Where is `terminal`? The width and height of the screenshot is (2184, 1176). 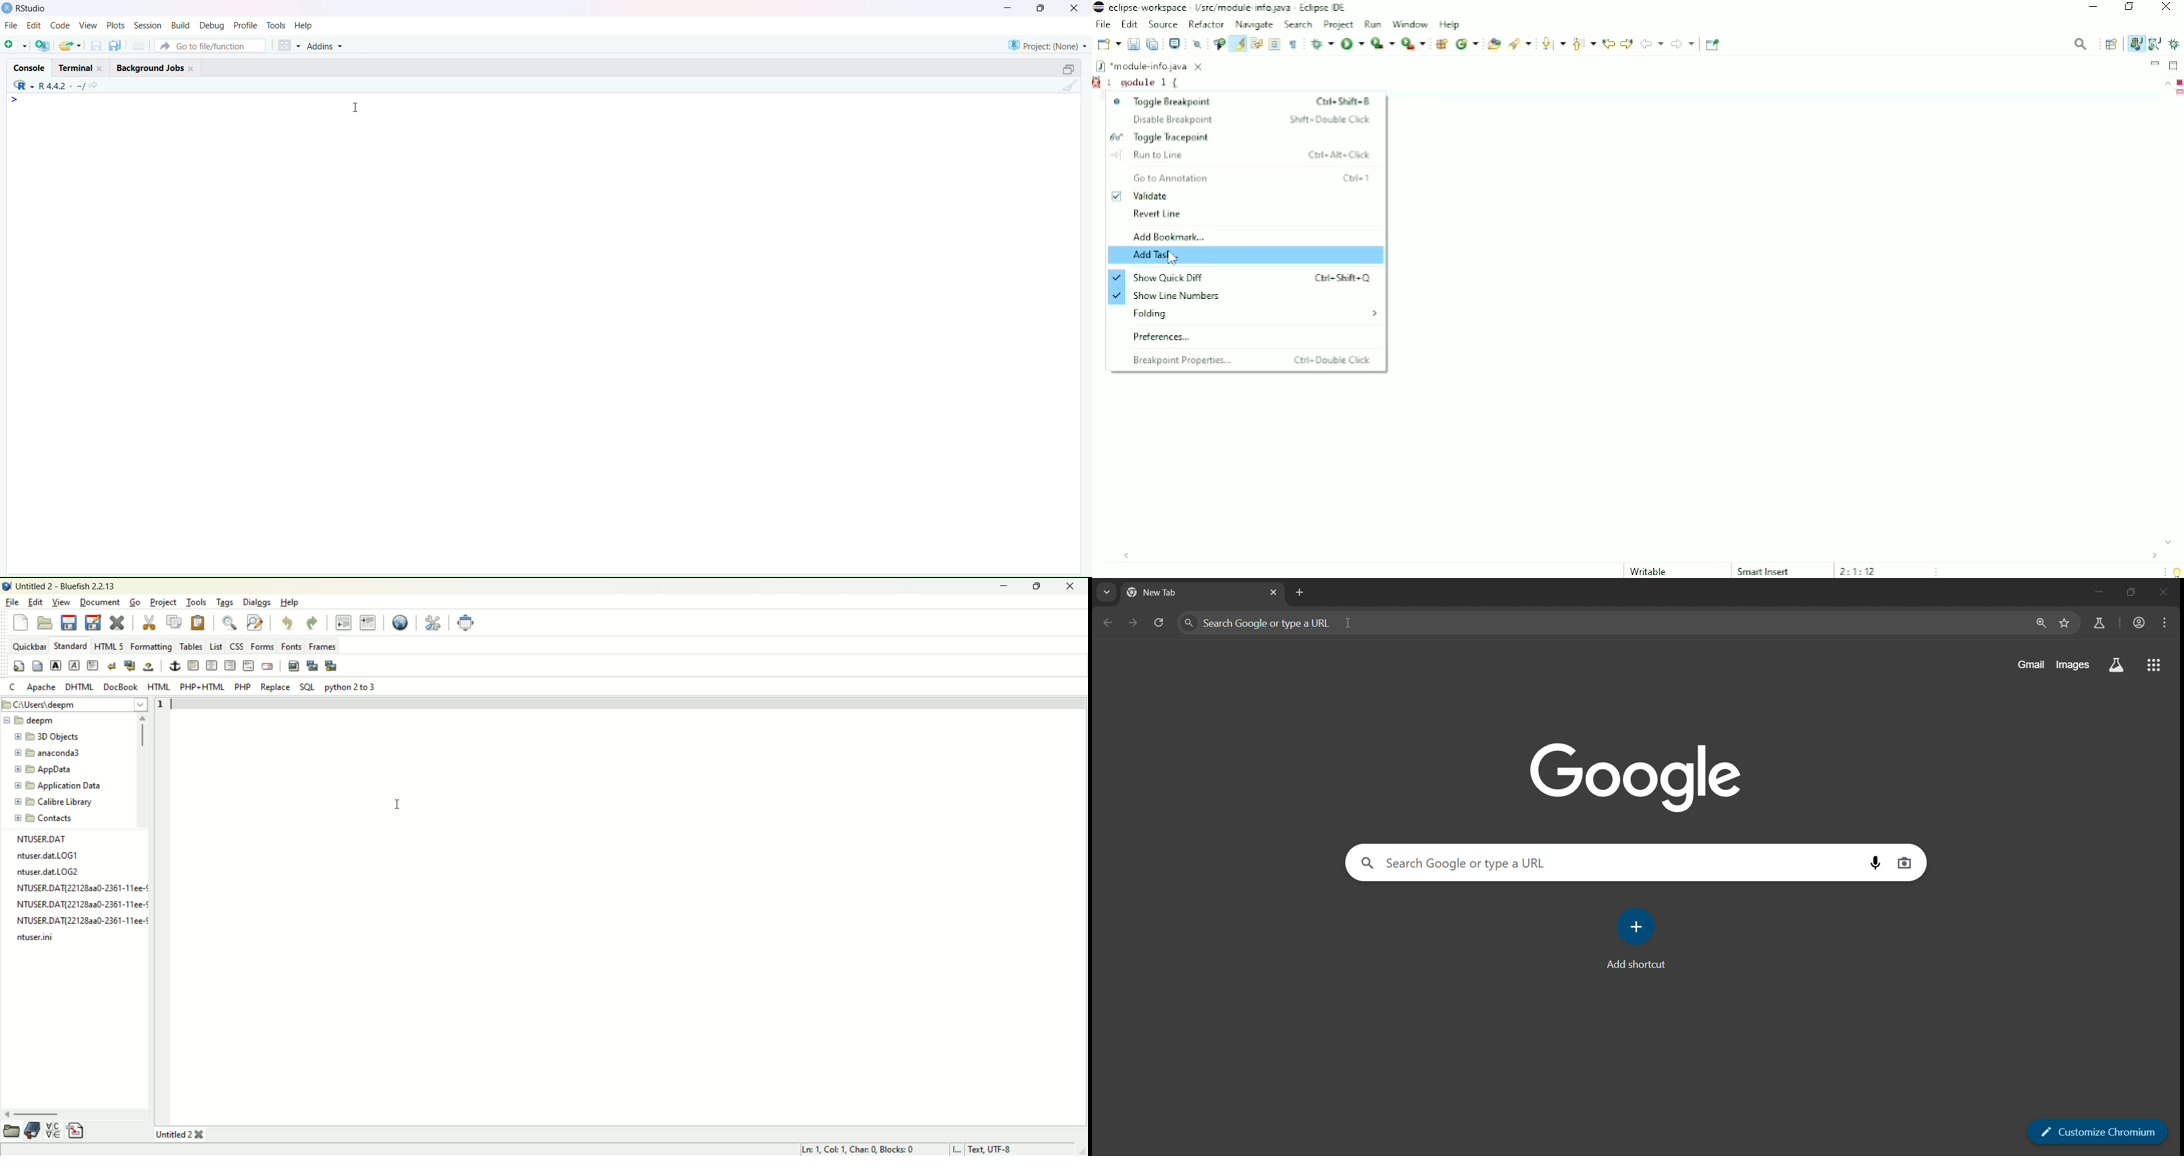 terminal is located at coordinates (80, 67).